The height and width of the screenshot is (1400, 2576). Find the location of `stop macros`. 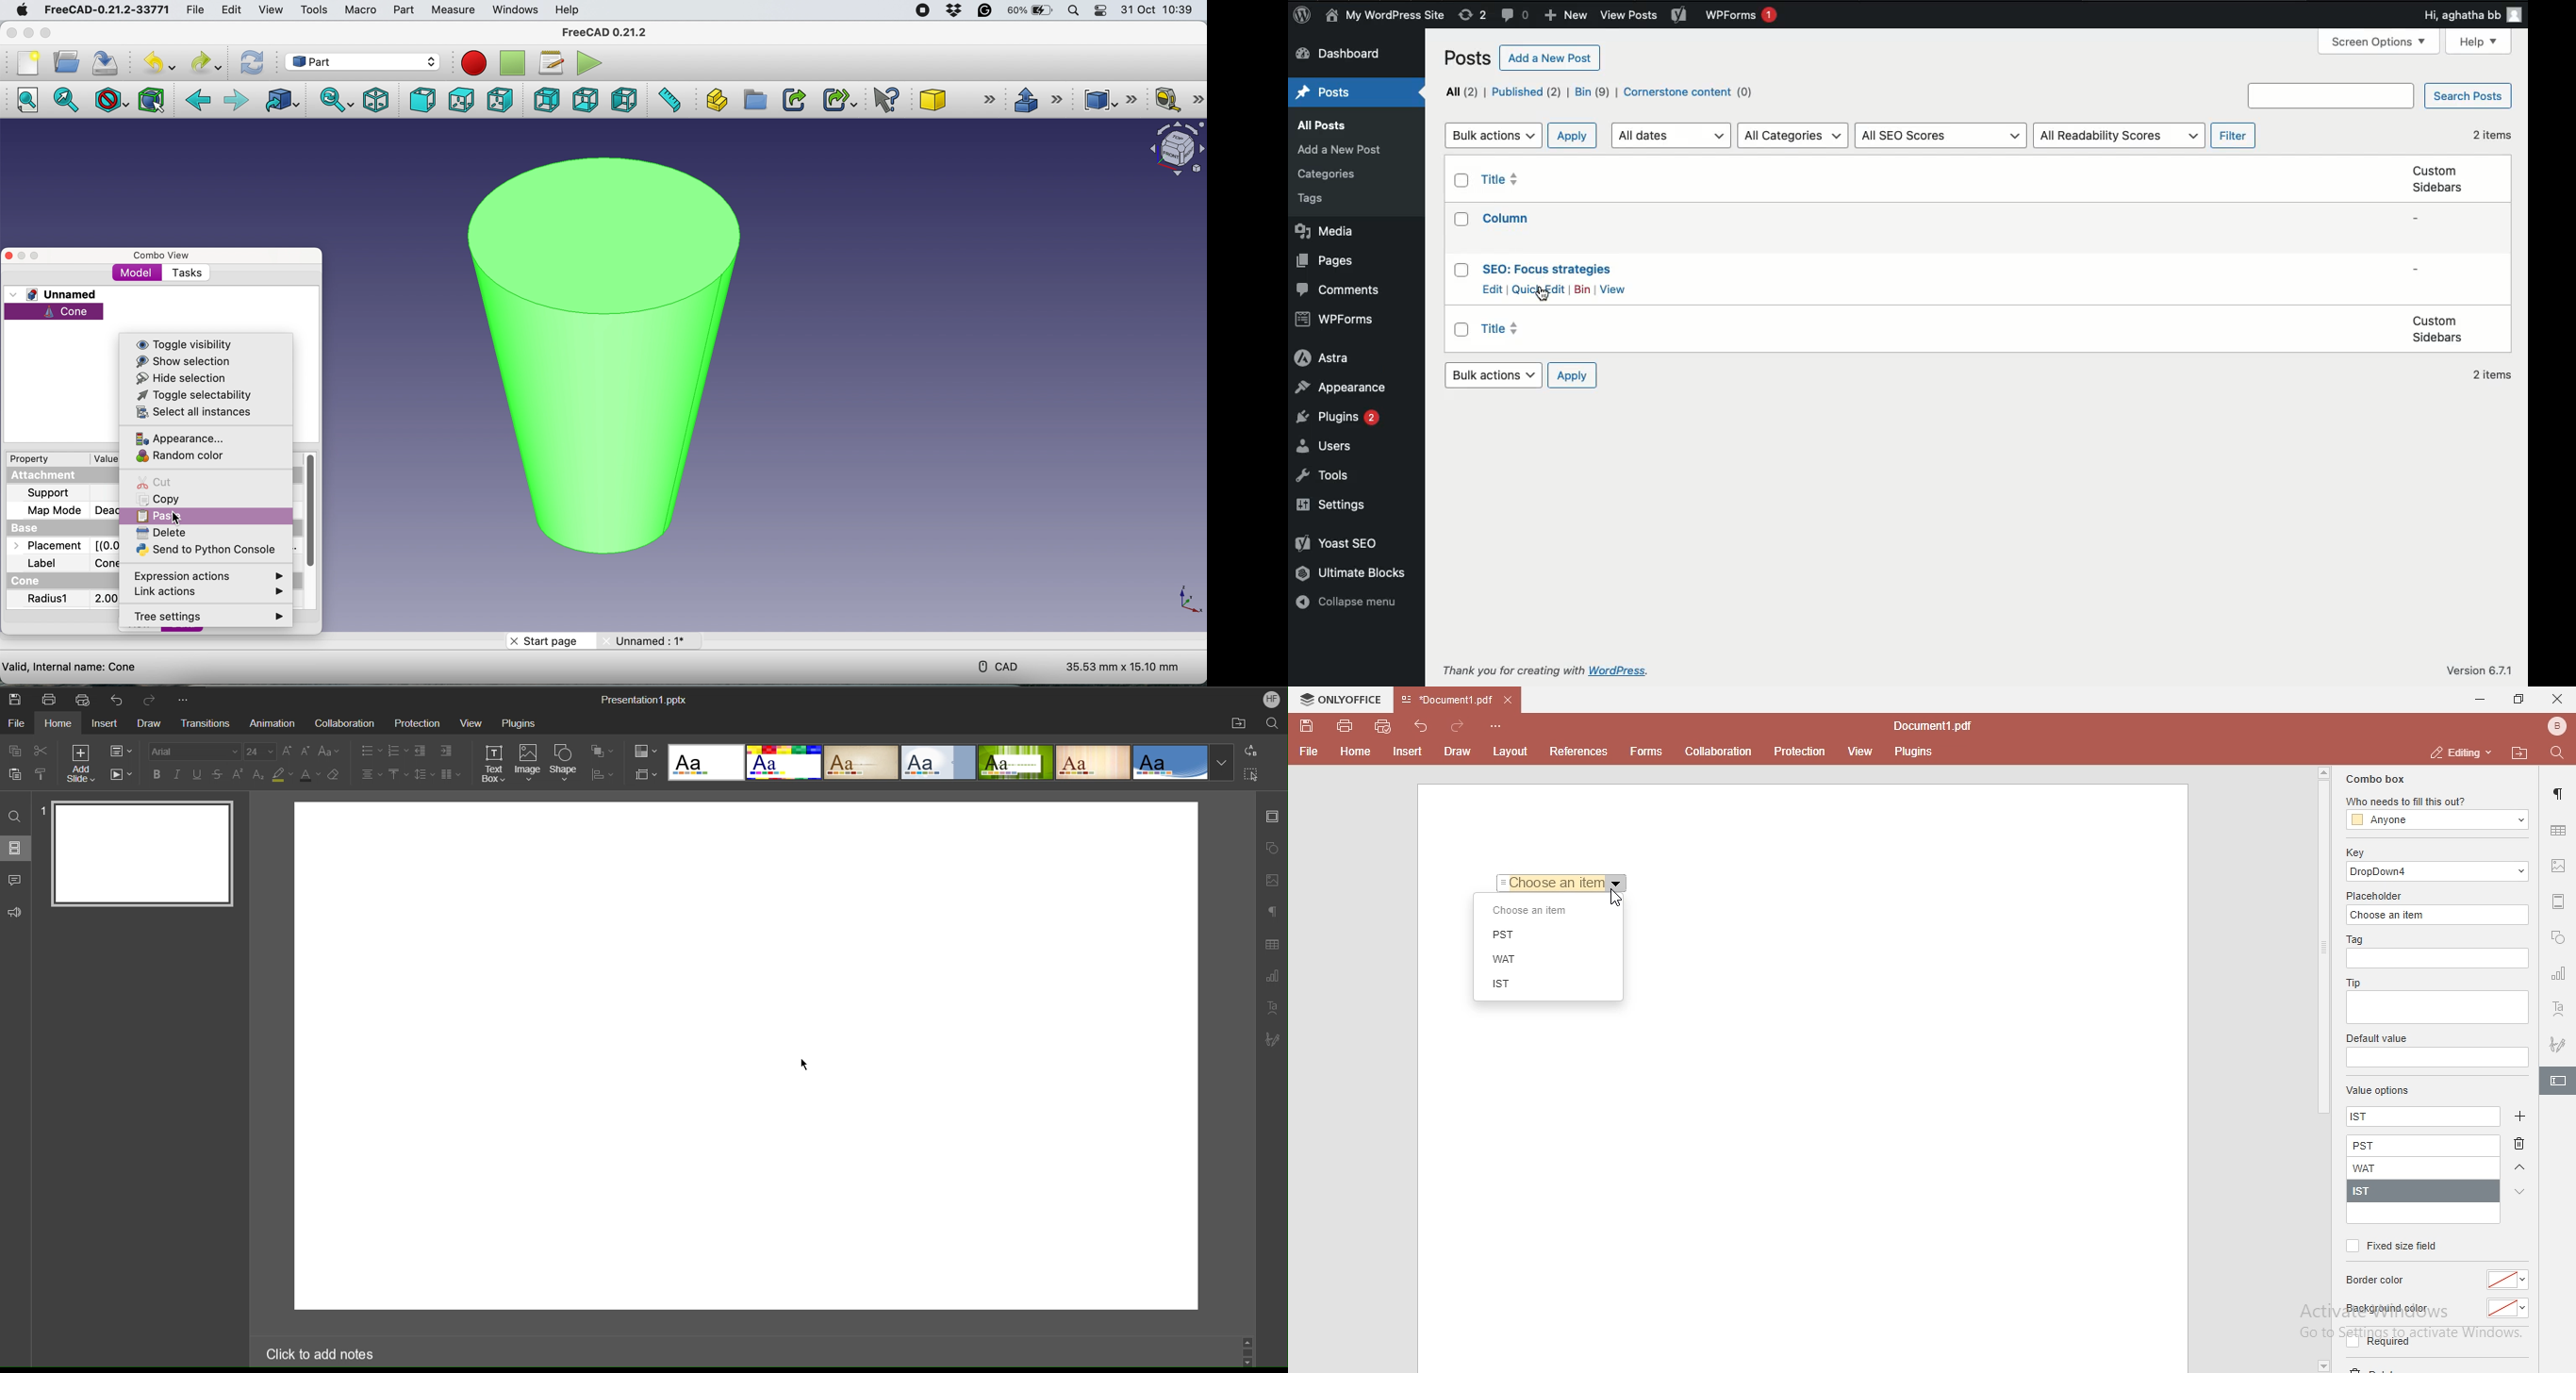

stop macros is located at coordinates (471, 63).